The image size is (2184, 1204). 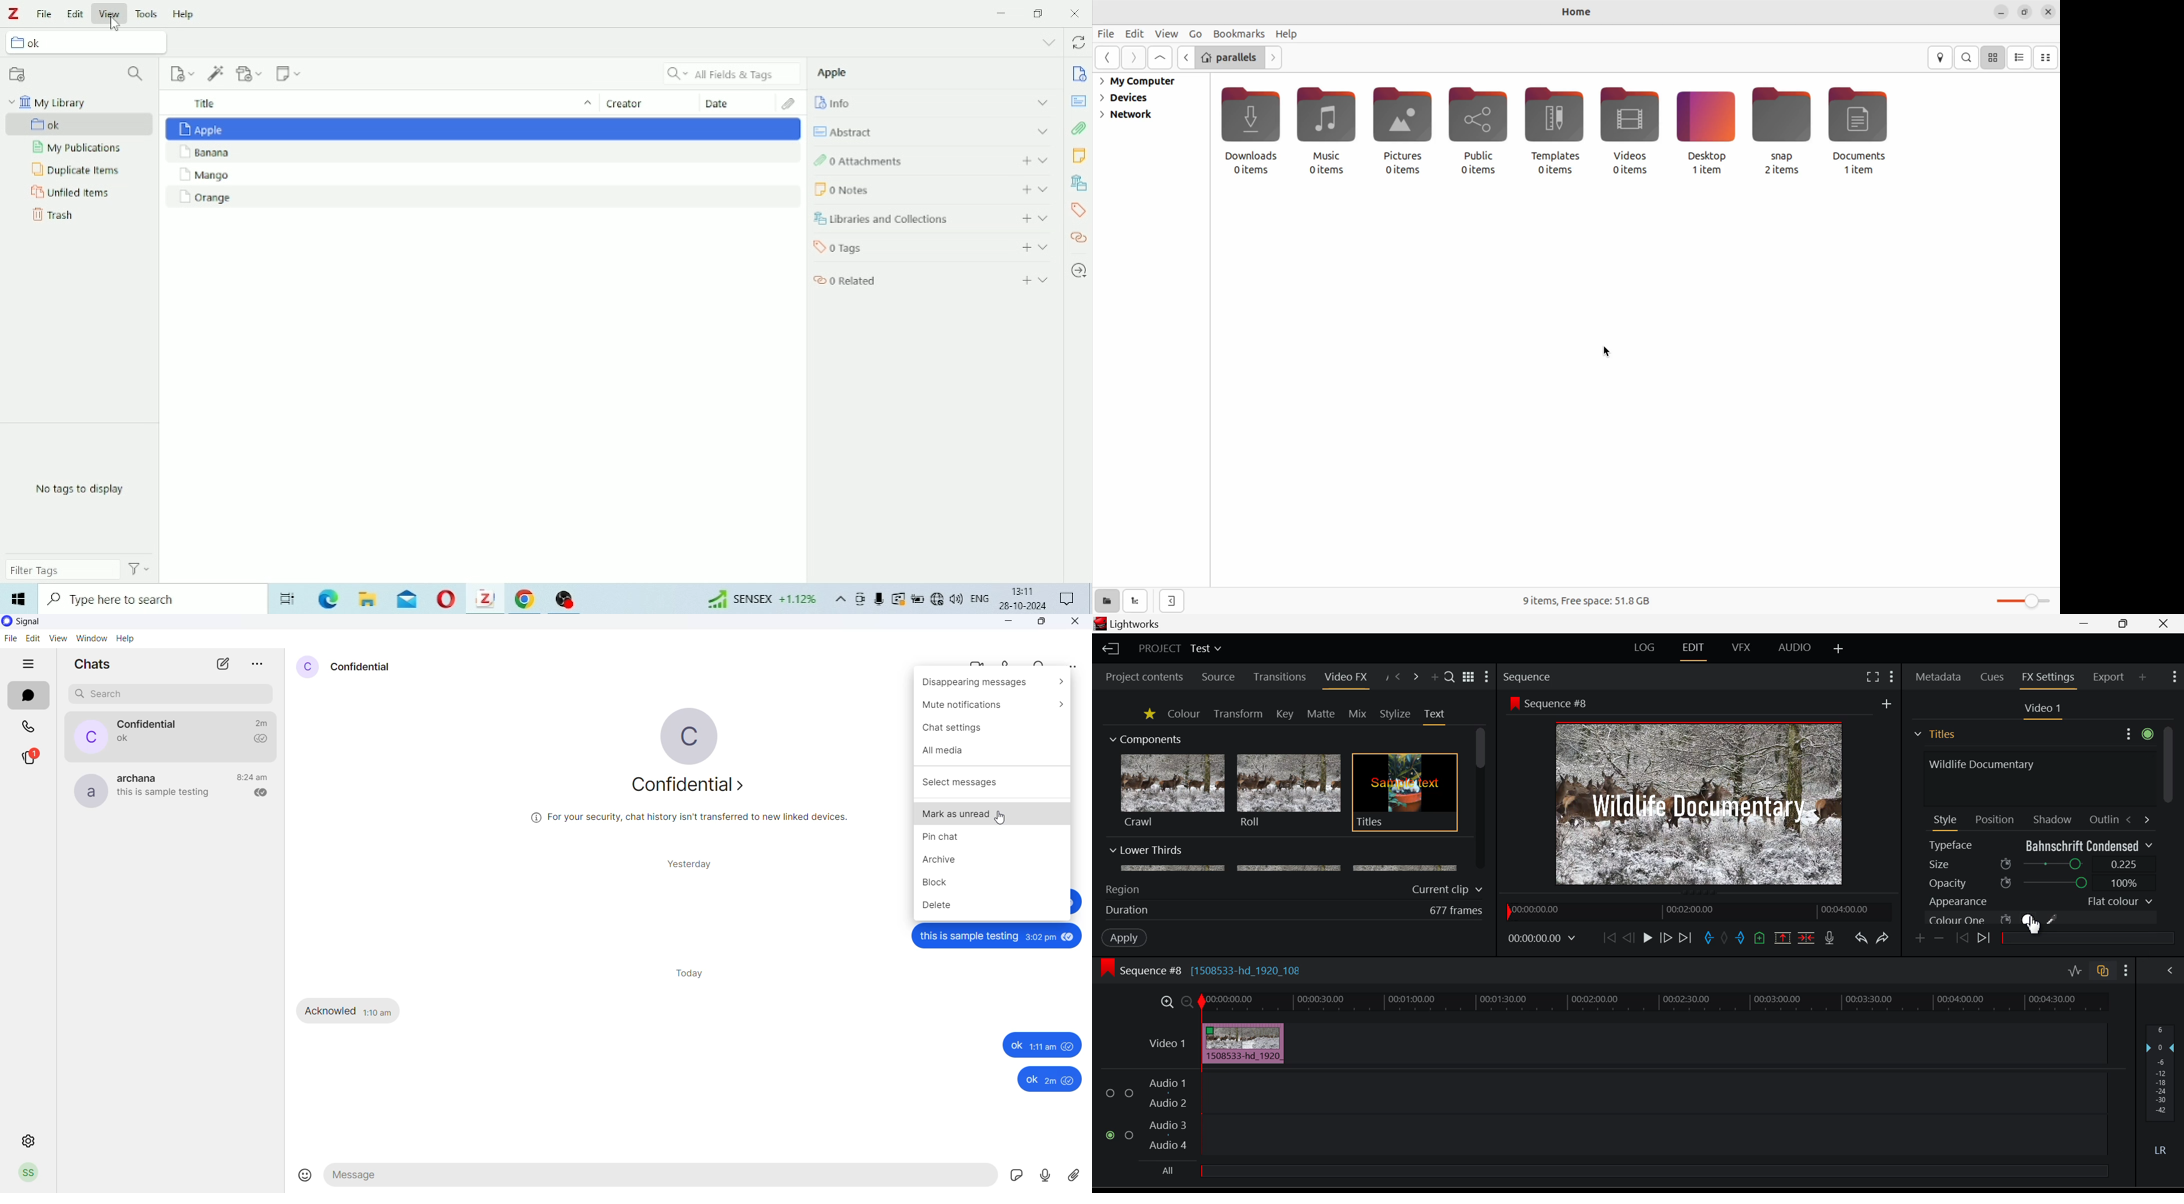 I want to click on Tags, so click(x=881, y=248).